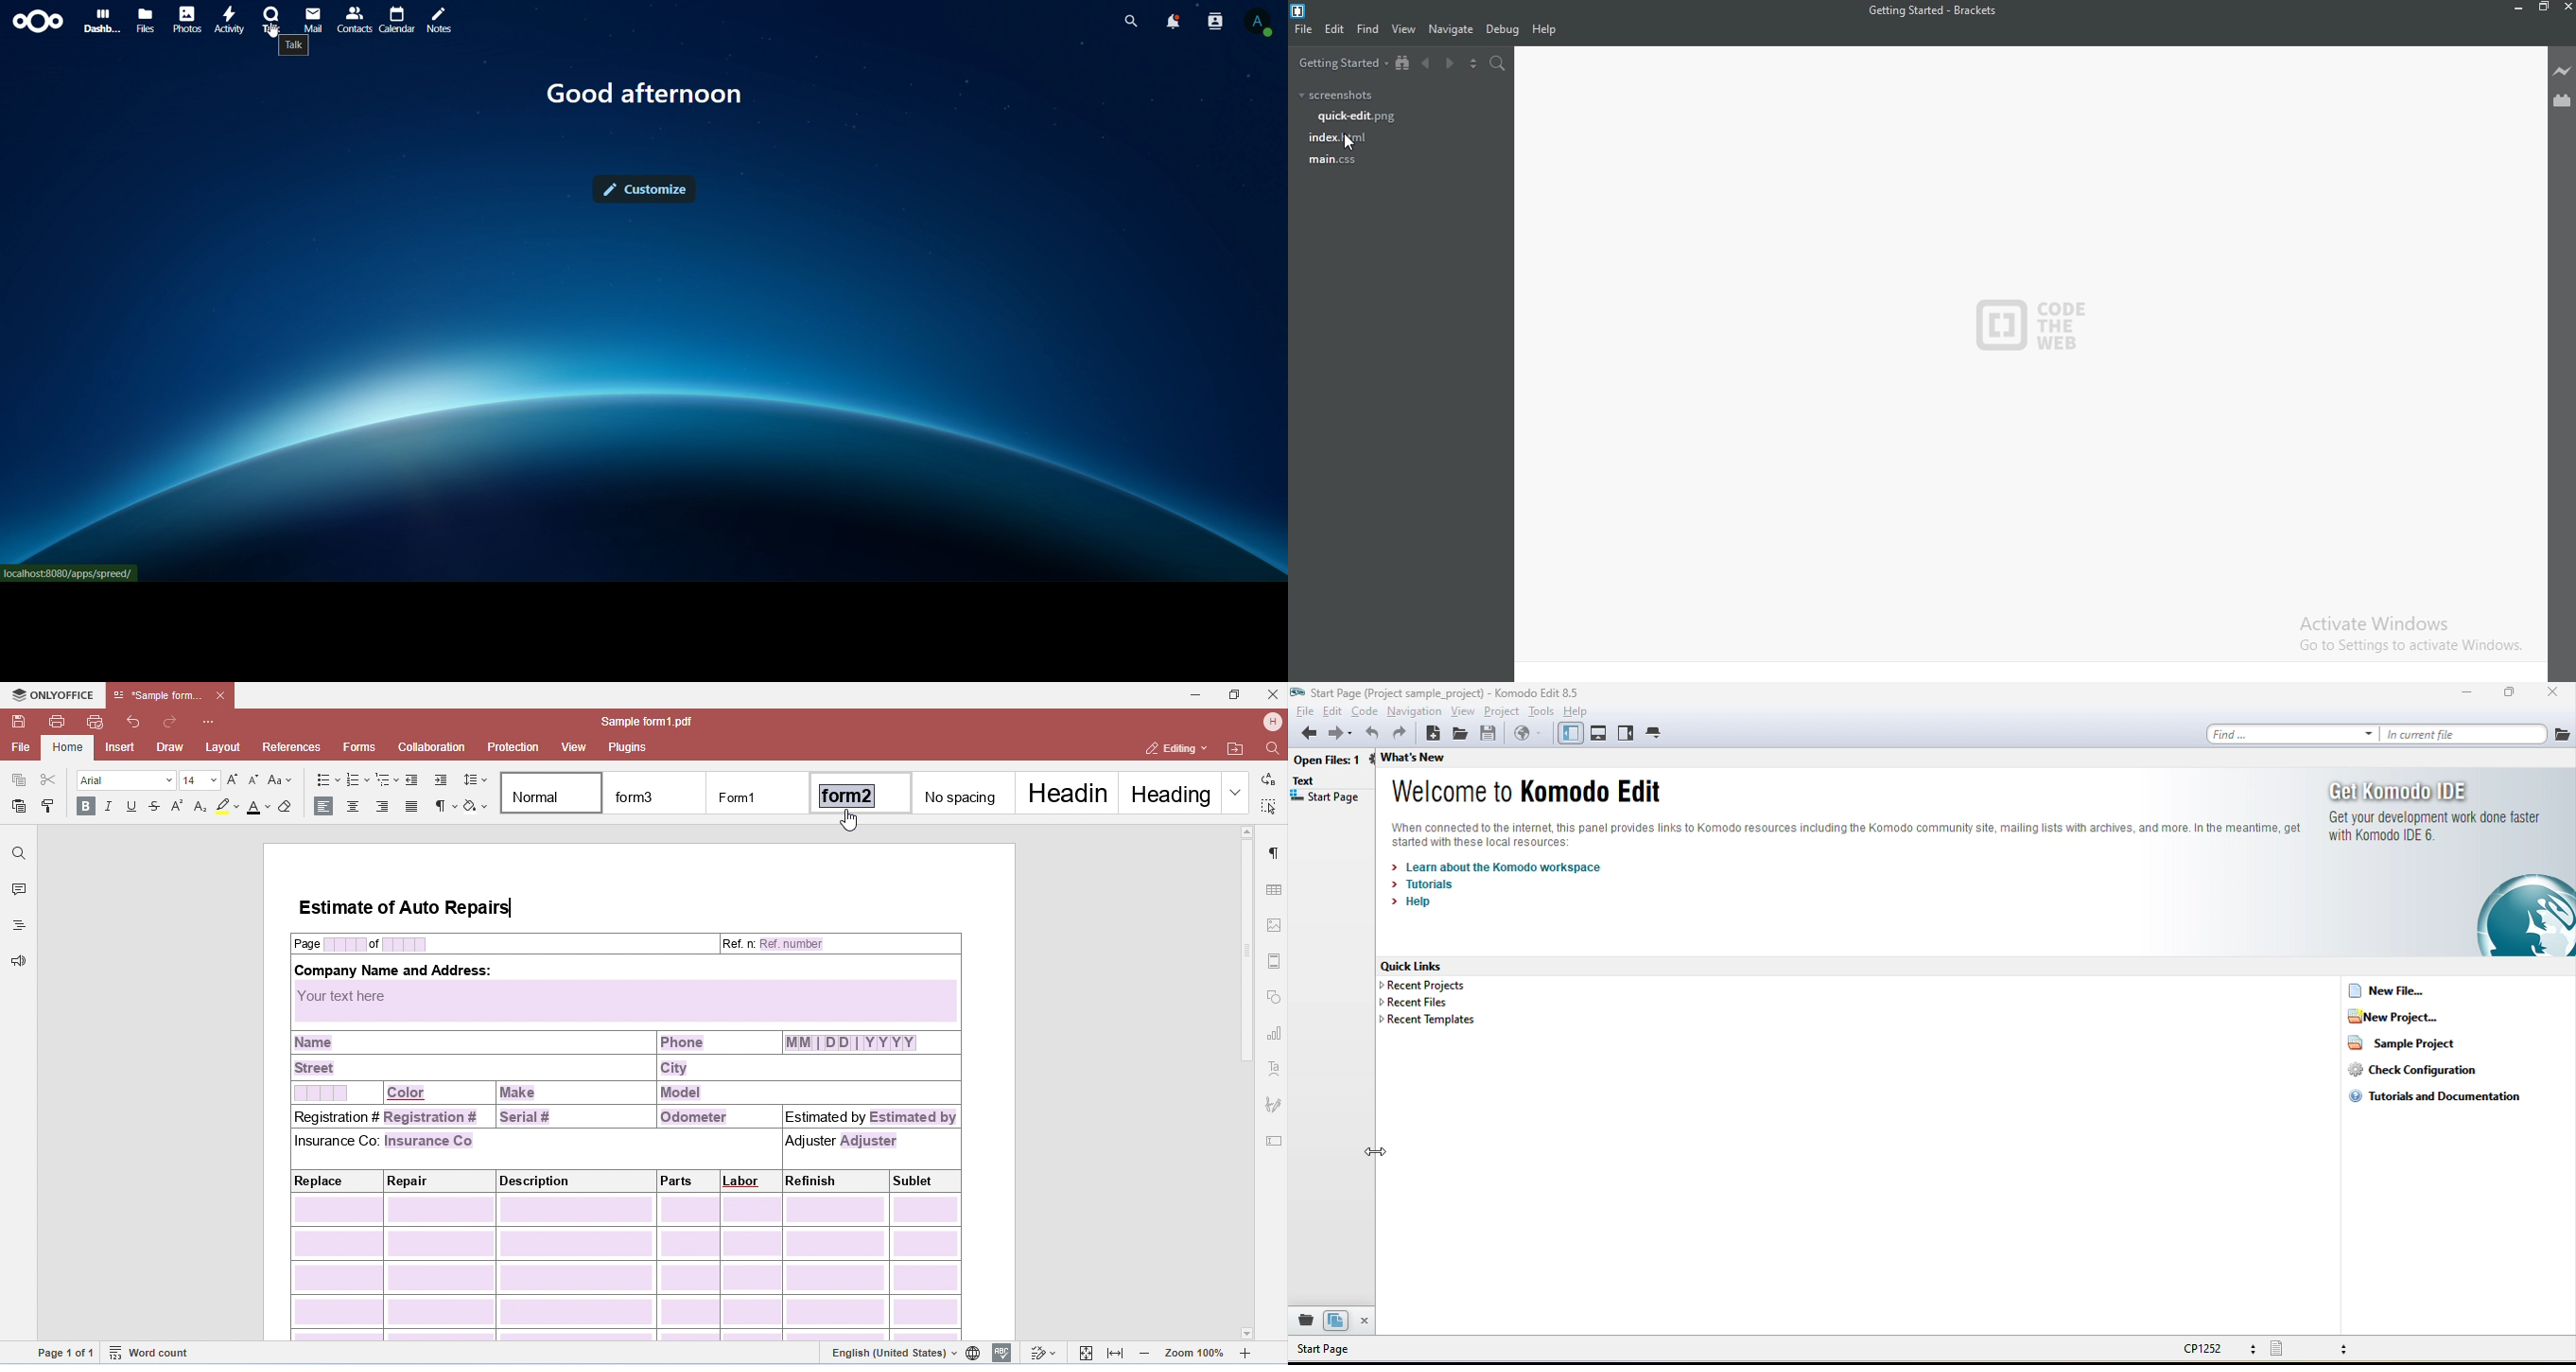 This screenshot has width=2576, height=1372. I want to click on close, so click(2568, 8).